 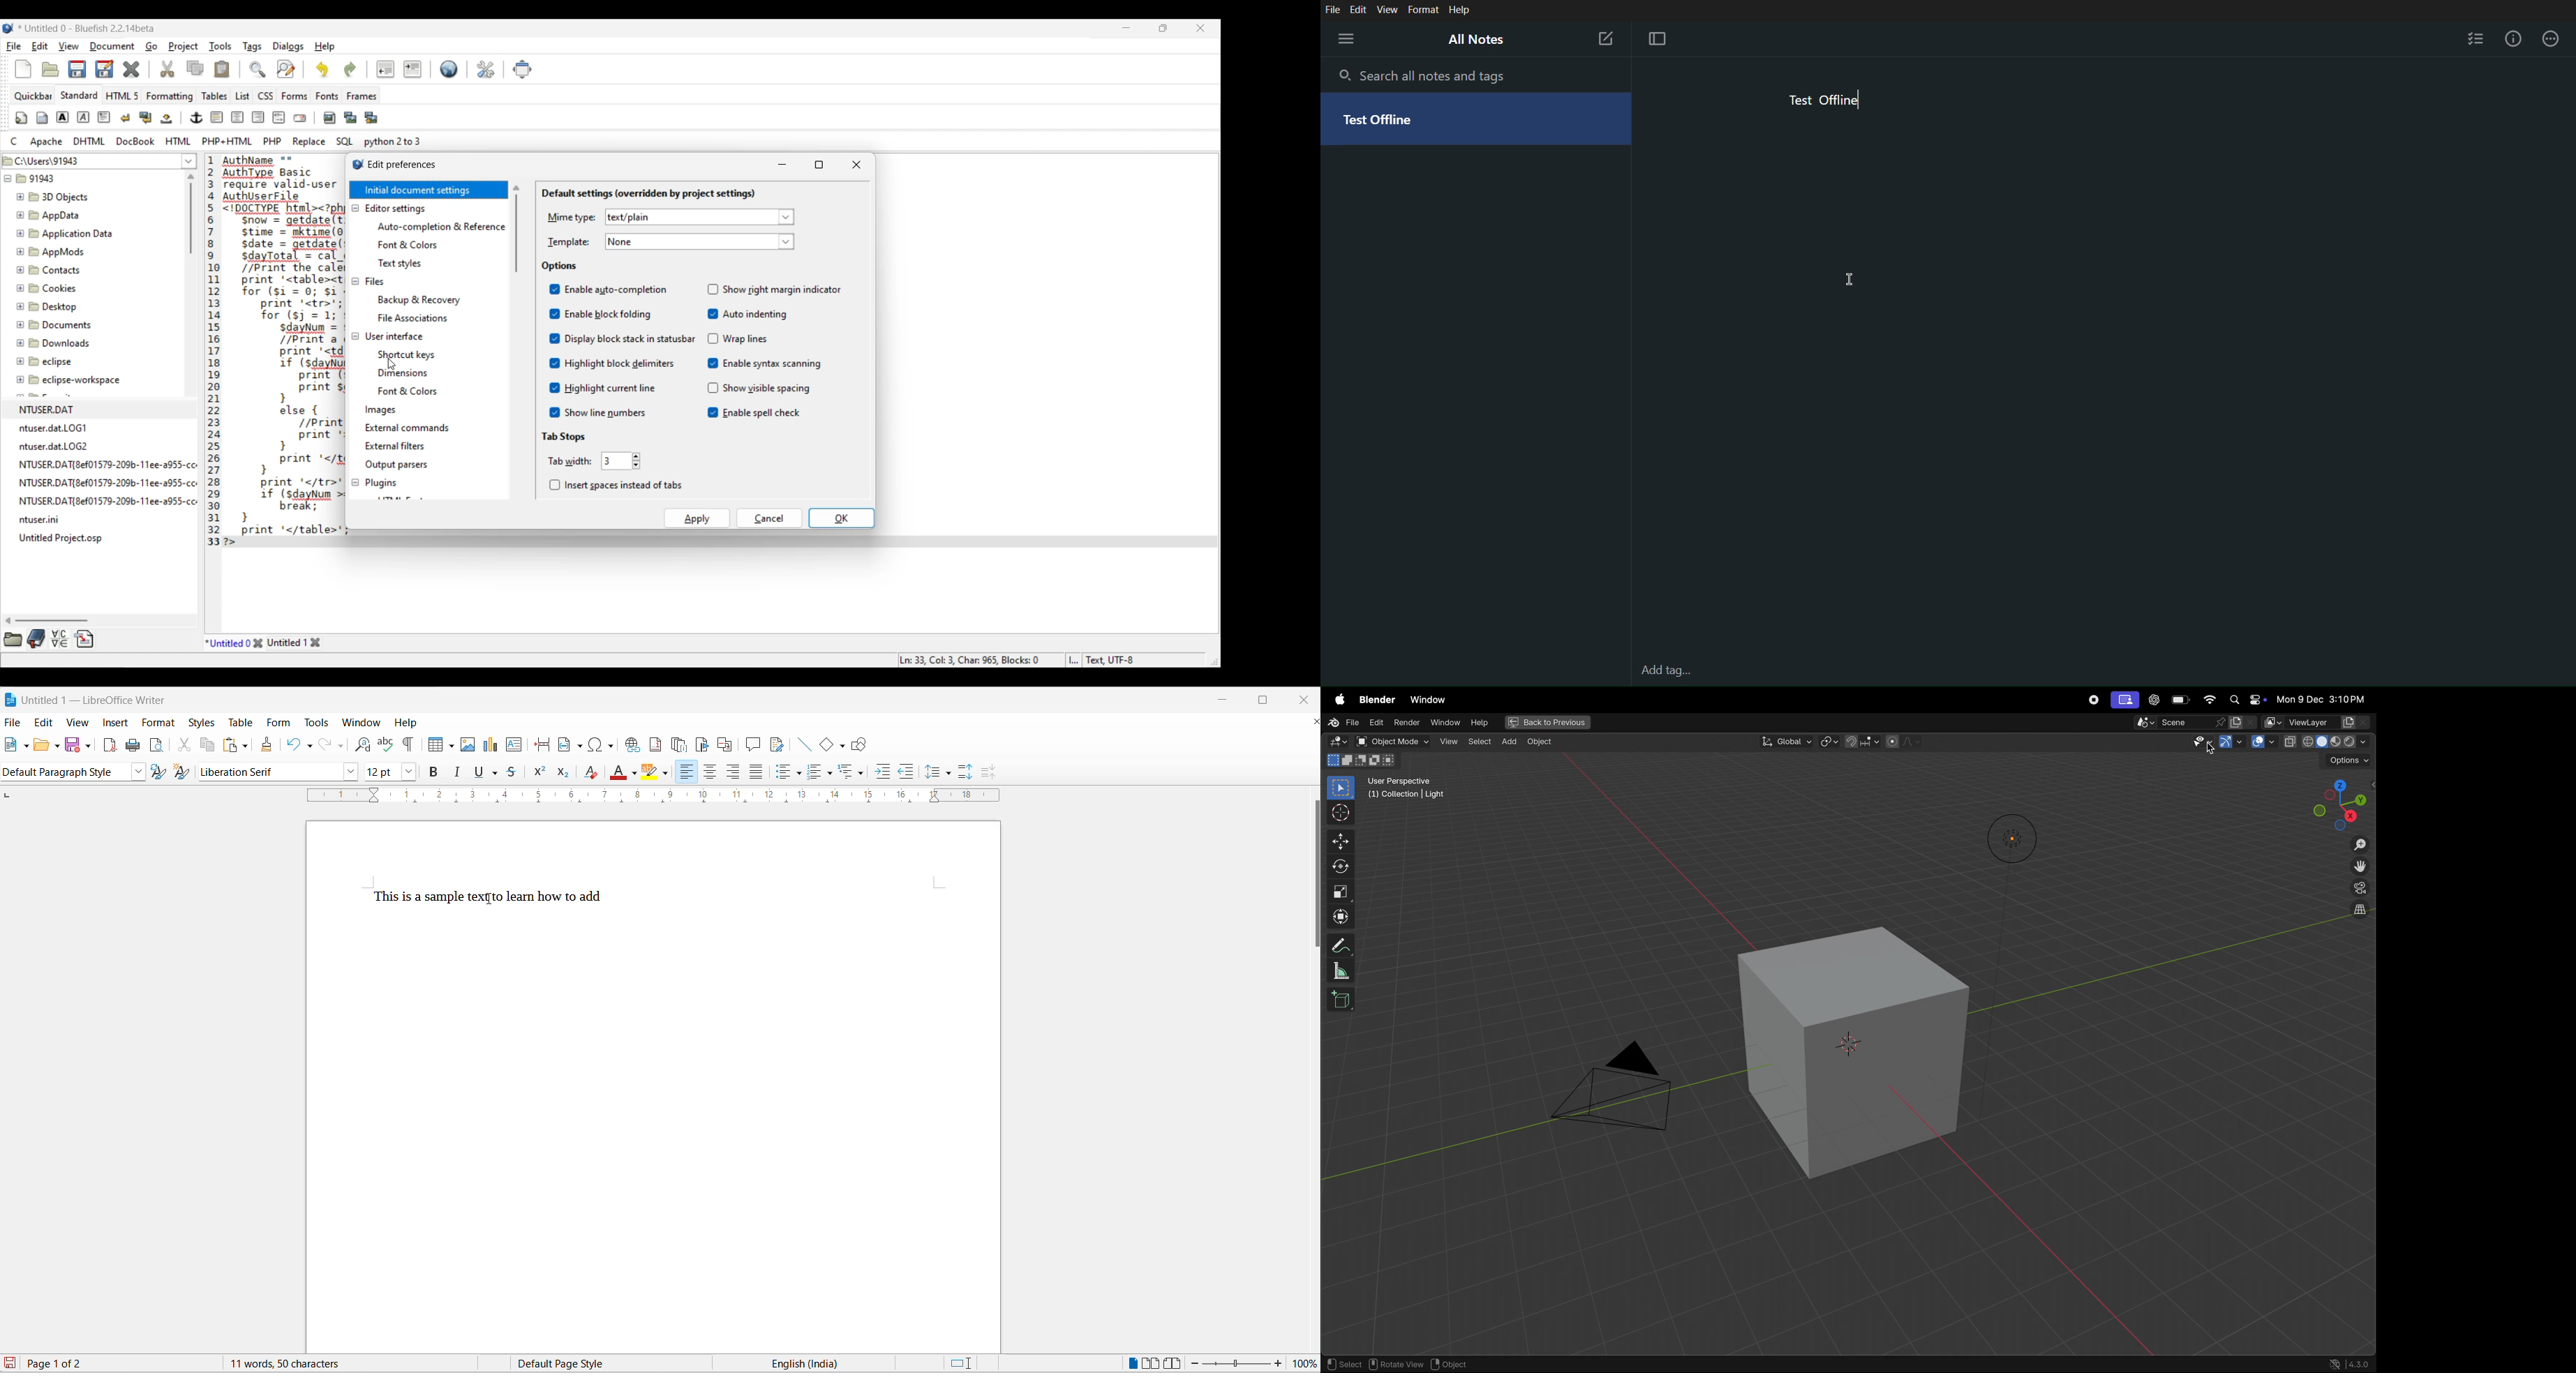 I want to click on Show in smaller tab, so click(x=1163, y=28).